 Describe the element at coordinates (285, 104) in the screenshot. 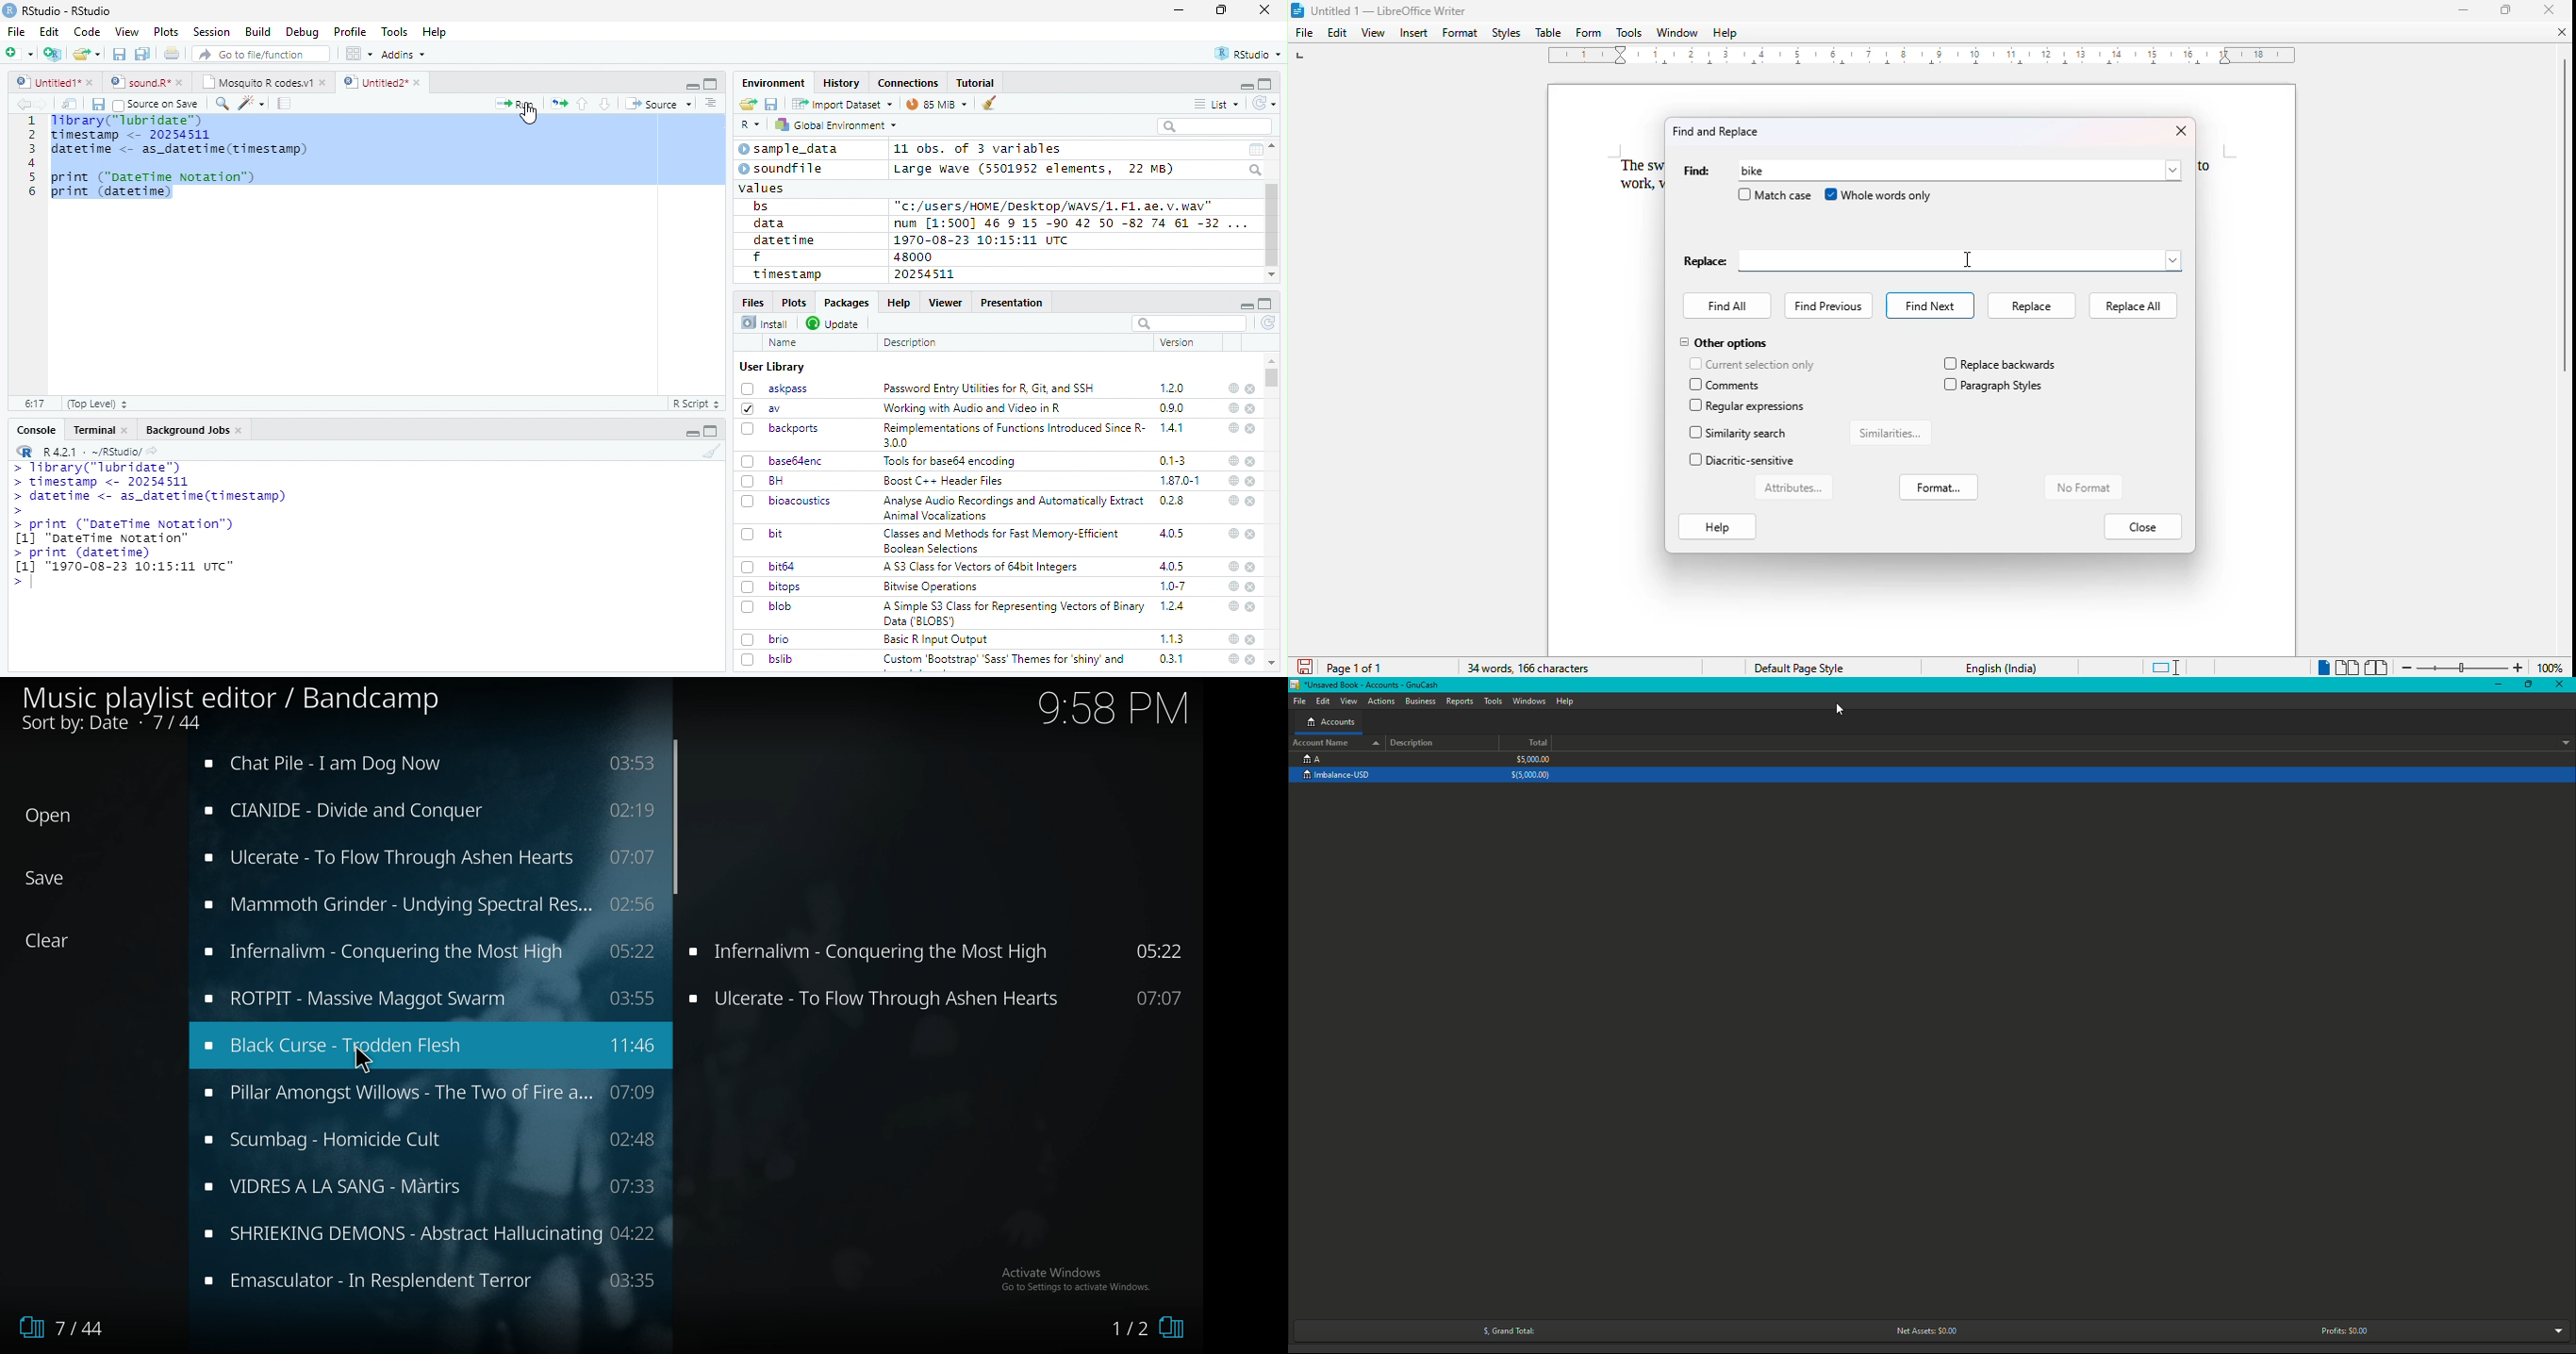

I see `Compile report` at that location.